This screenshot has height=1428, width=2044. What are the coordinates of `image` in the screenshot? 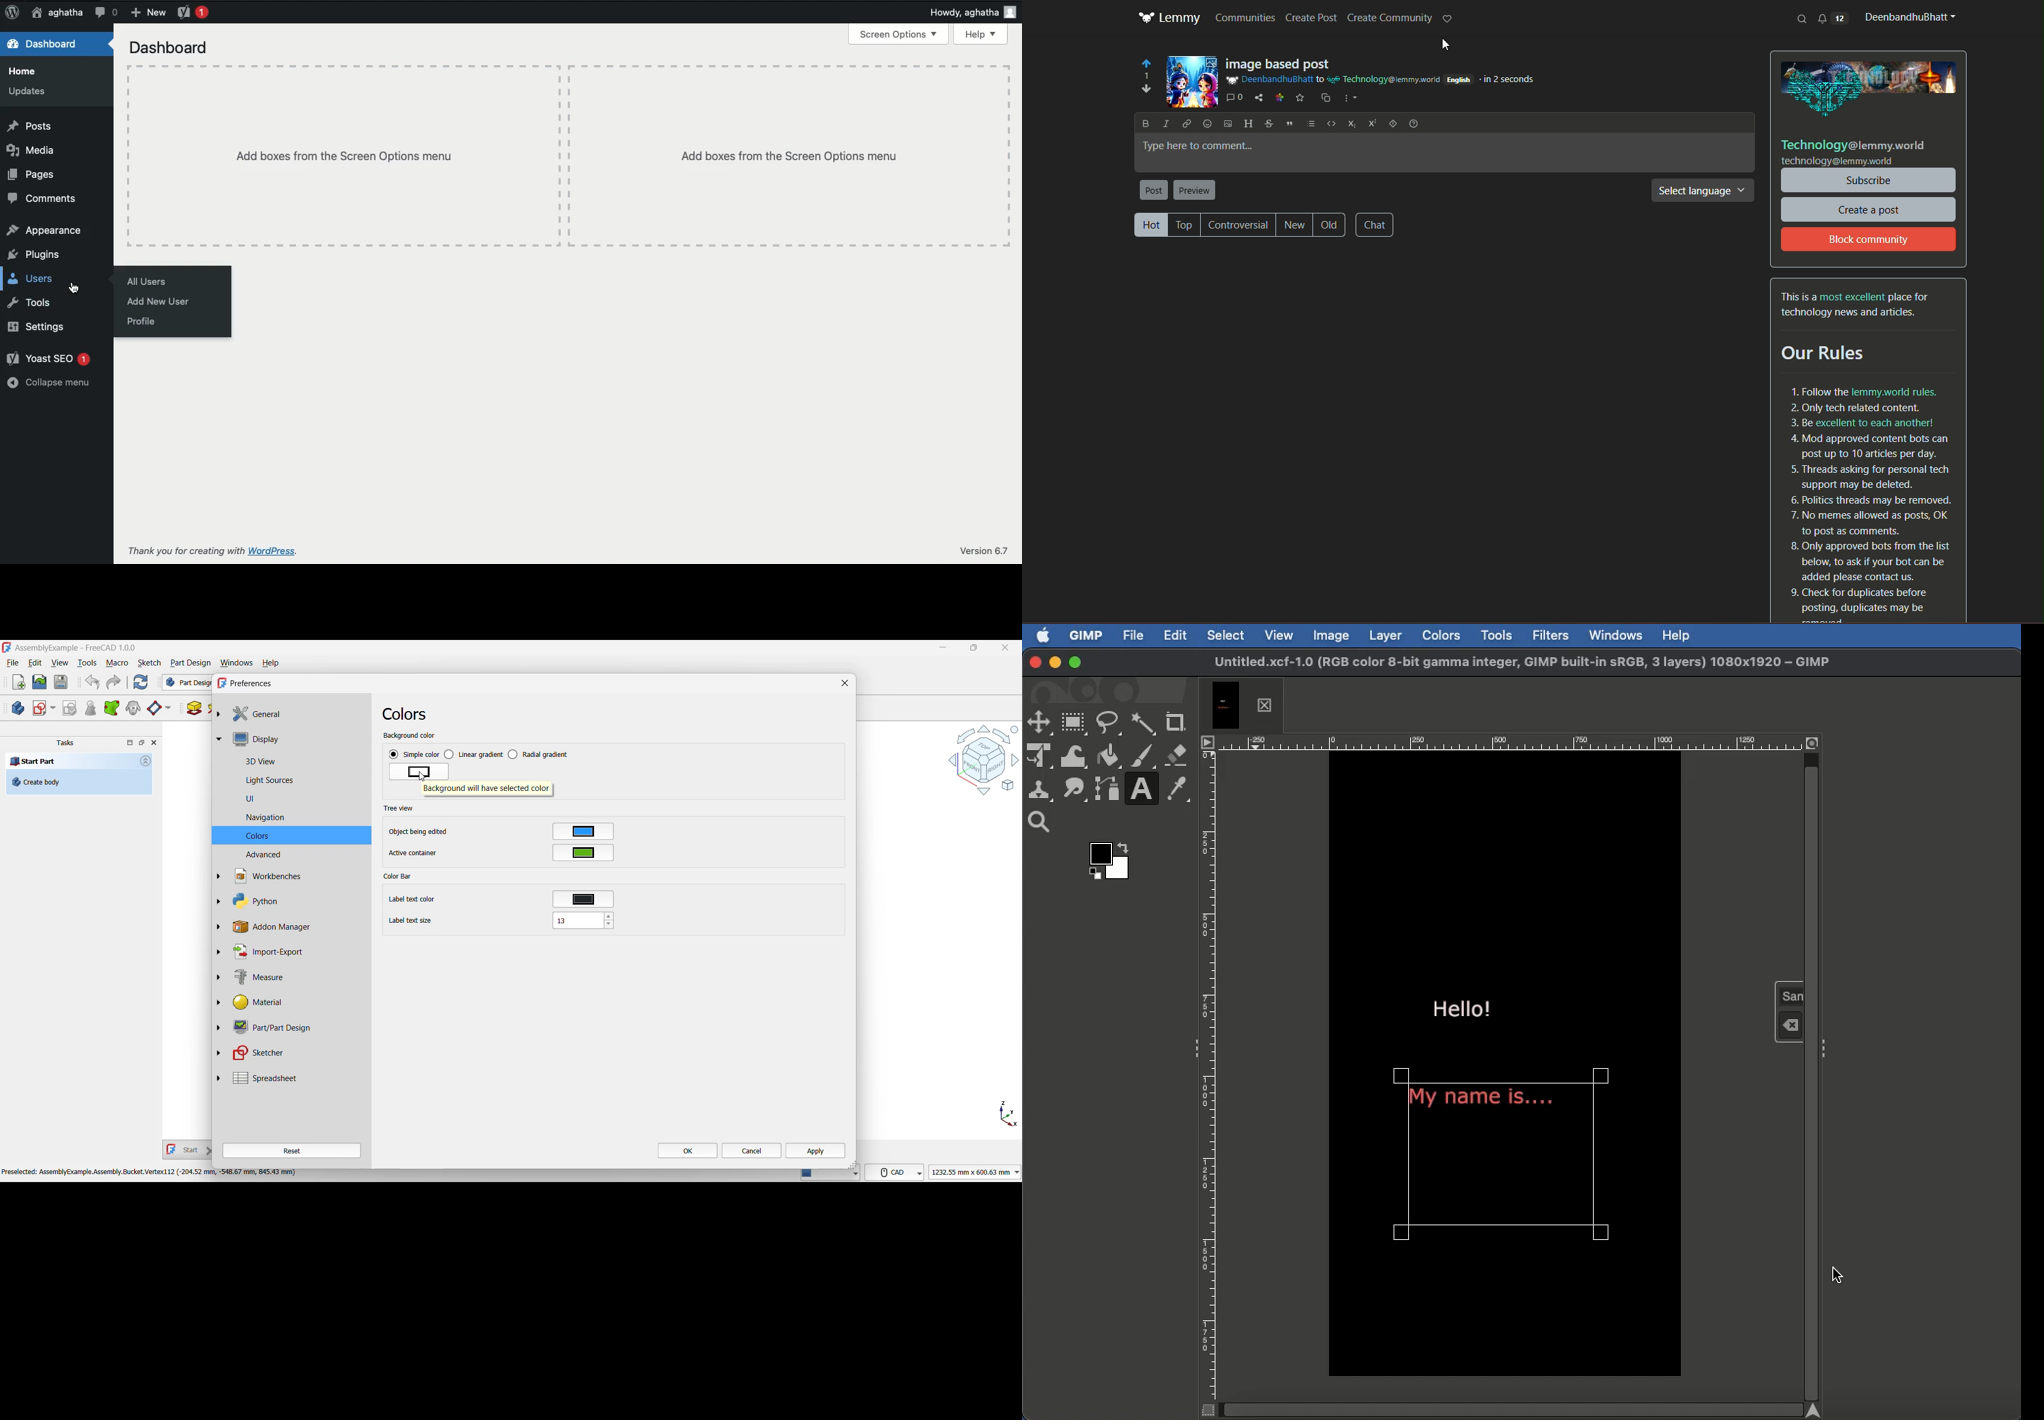 It's located at (1871, 88).